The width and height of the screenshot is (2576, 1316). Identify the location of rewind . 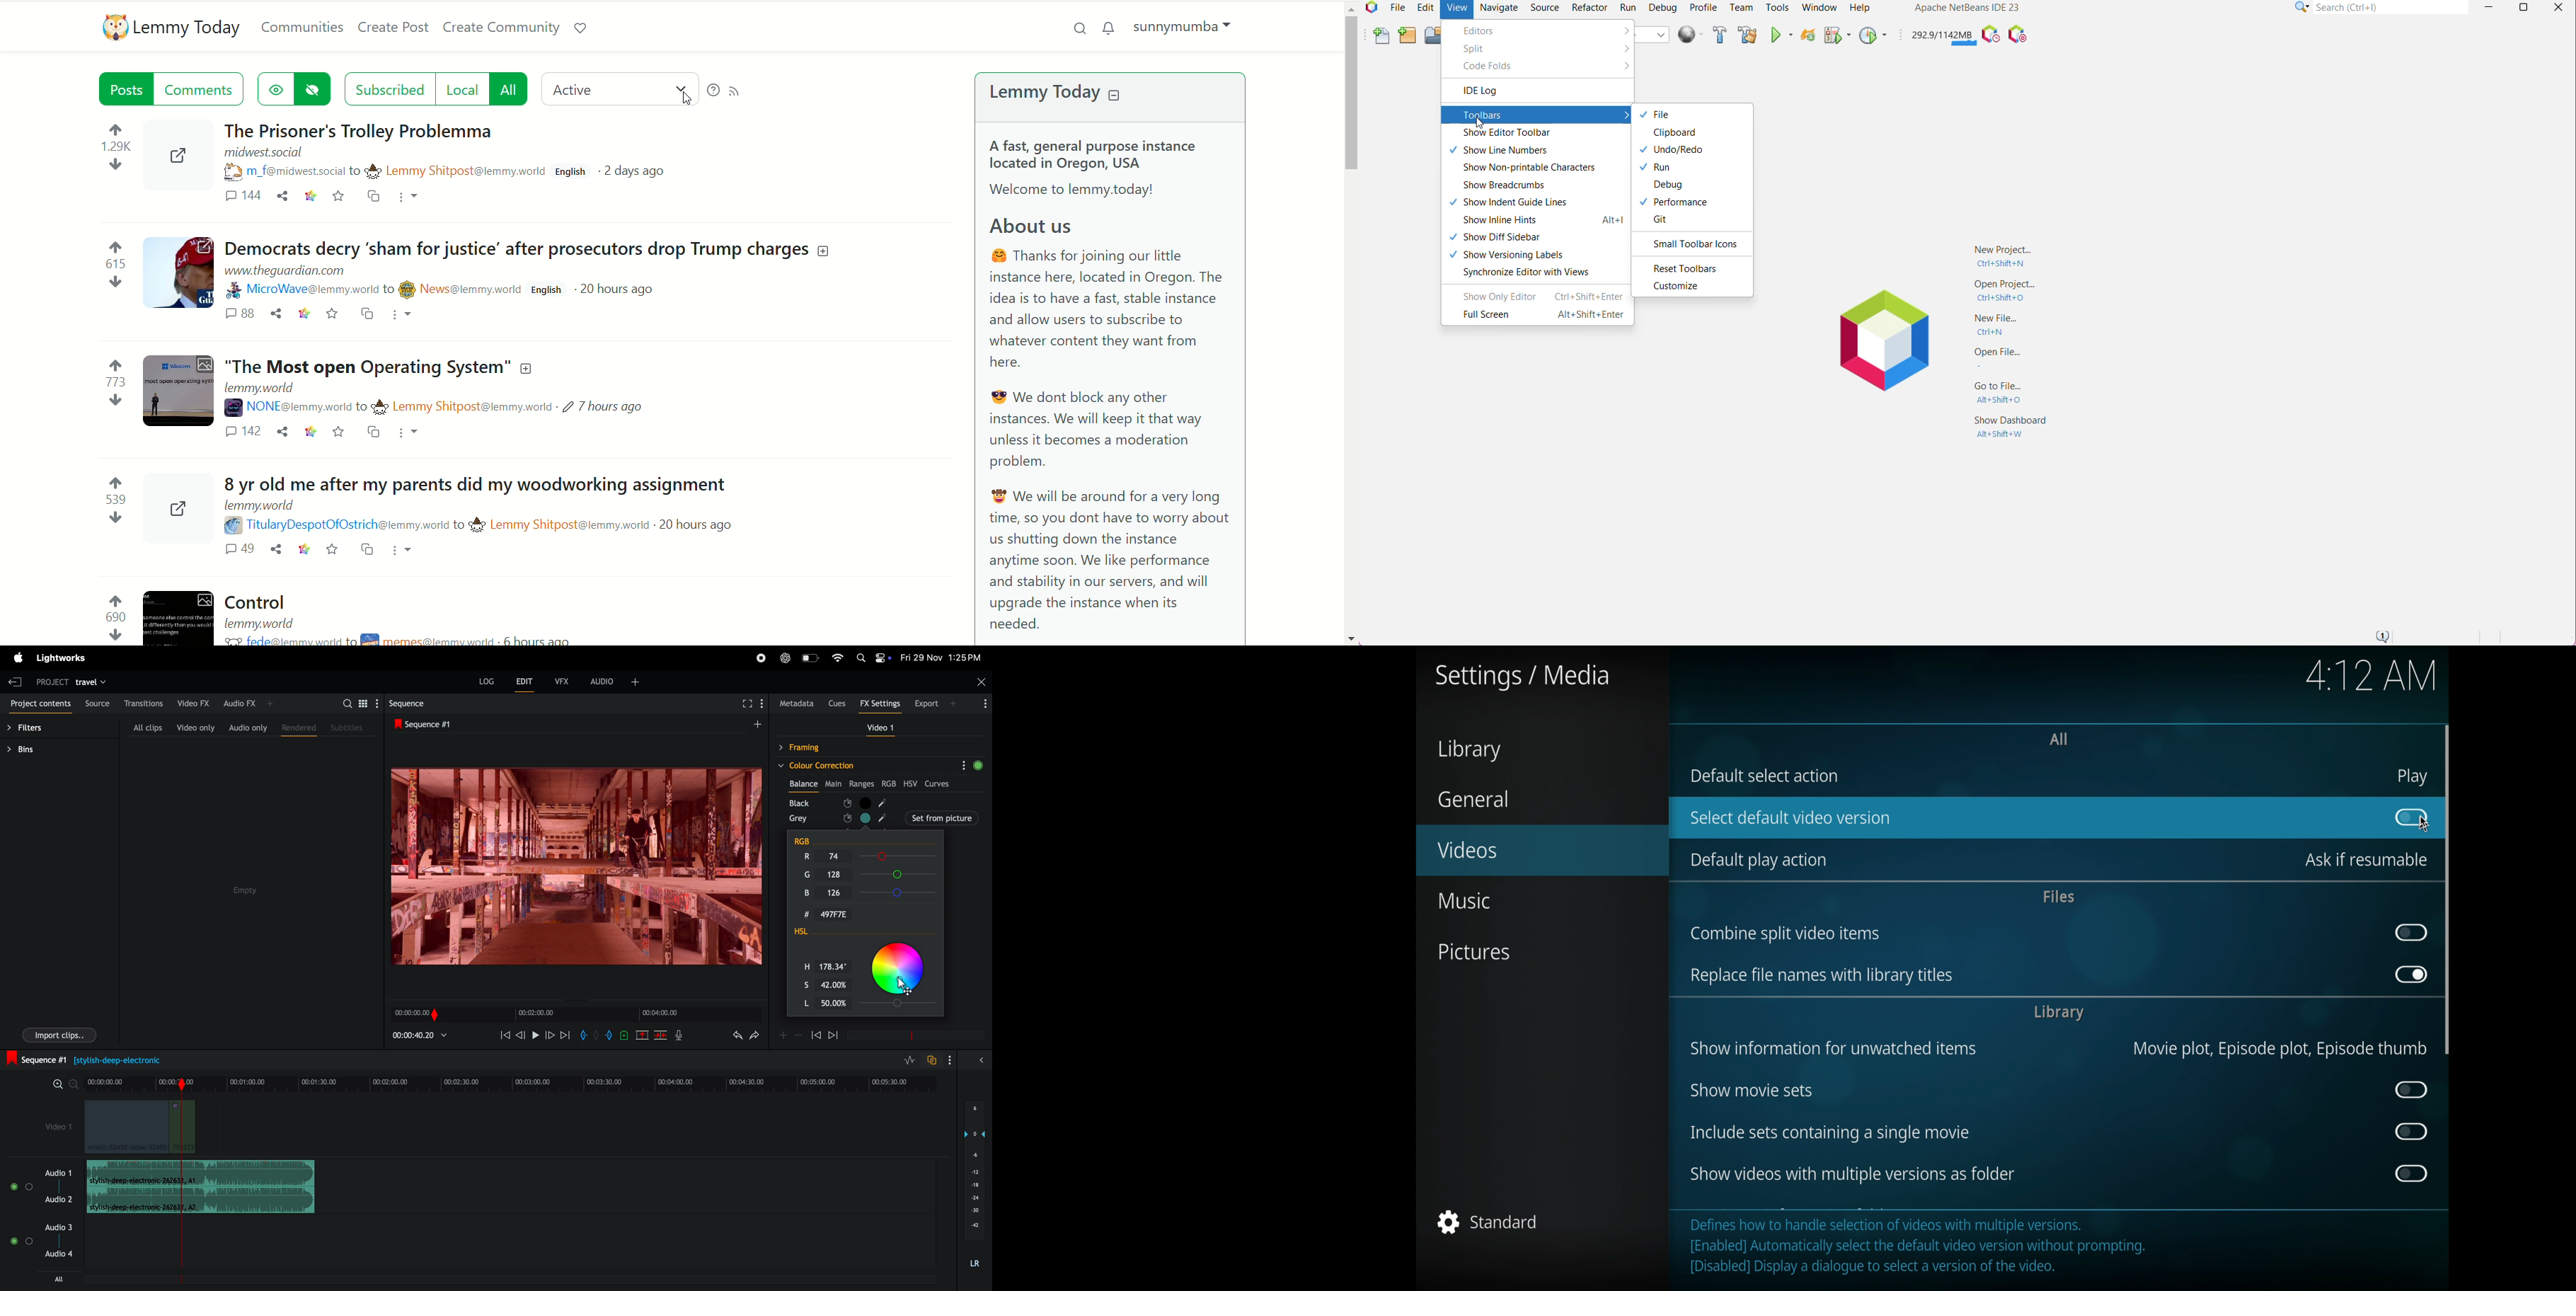
(505, 1035).